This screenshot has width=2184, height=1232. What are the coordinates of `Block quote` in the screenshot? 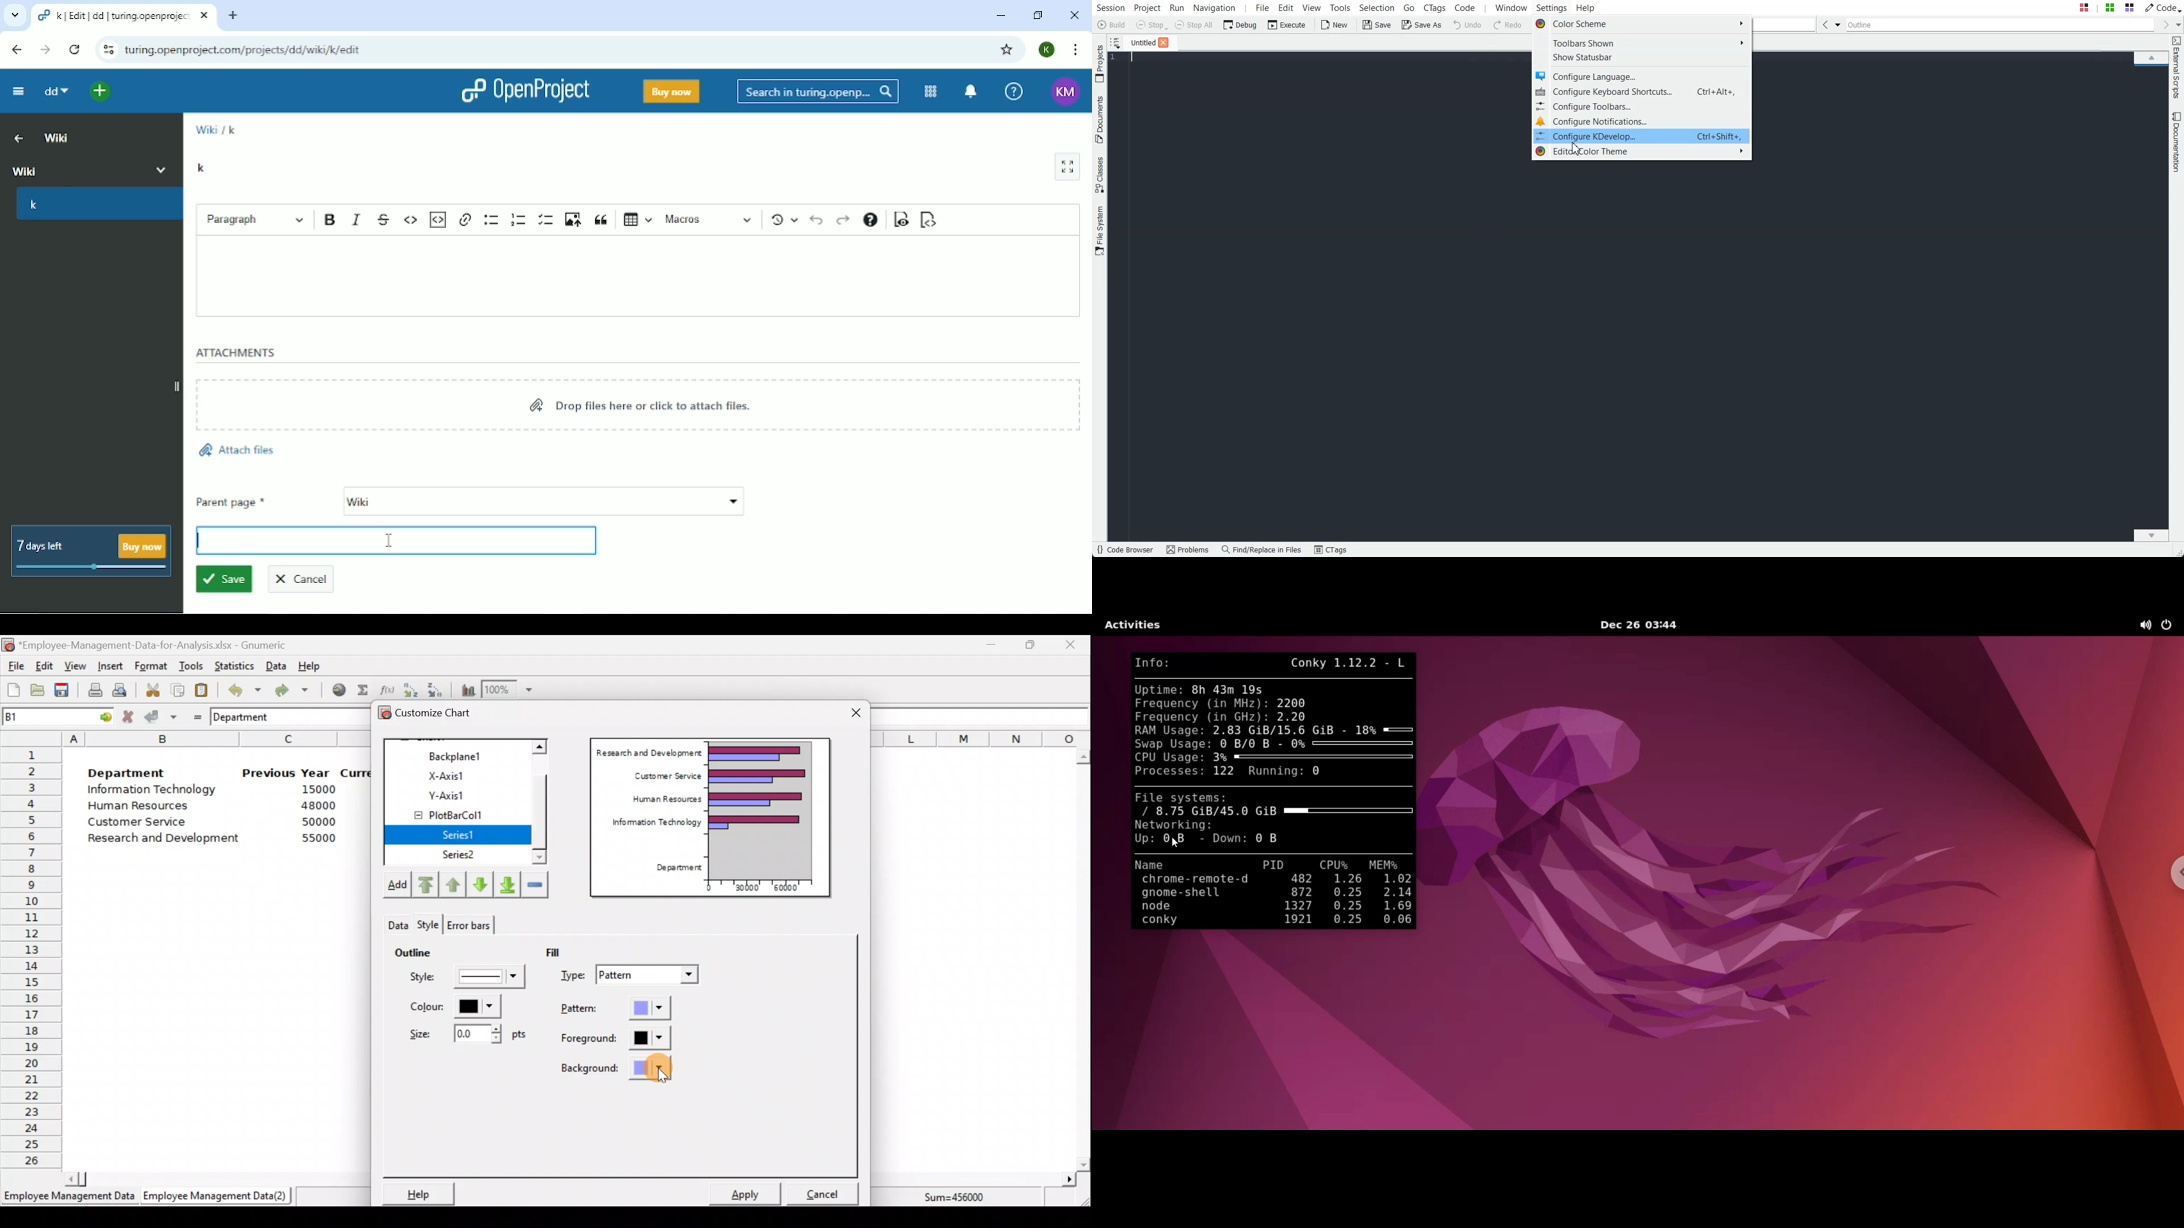 It's located at (603, 219).